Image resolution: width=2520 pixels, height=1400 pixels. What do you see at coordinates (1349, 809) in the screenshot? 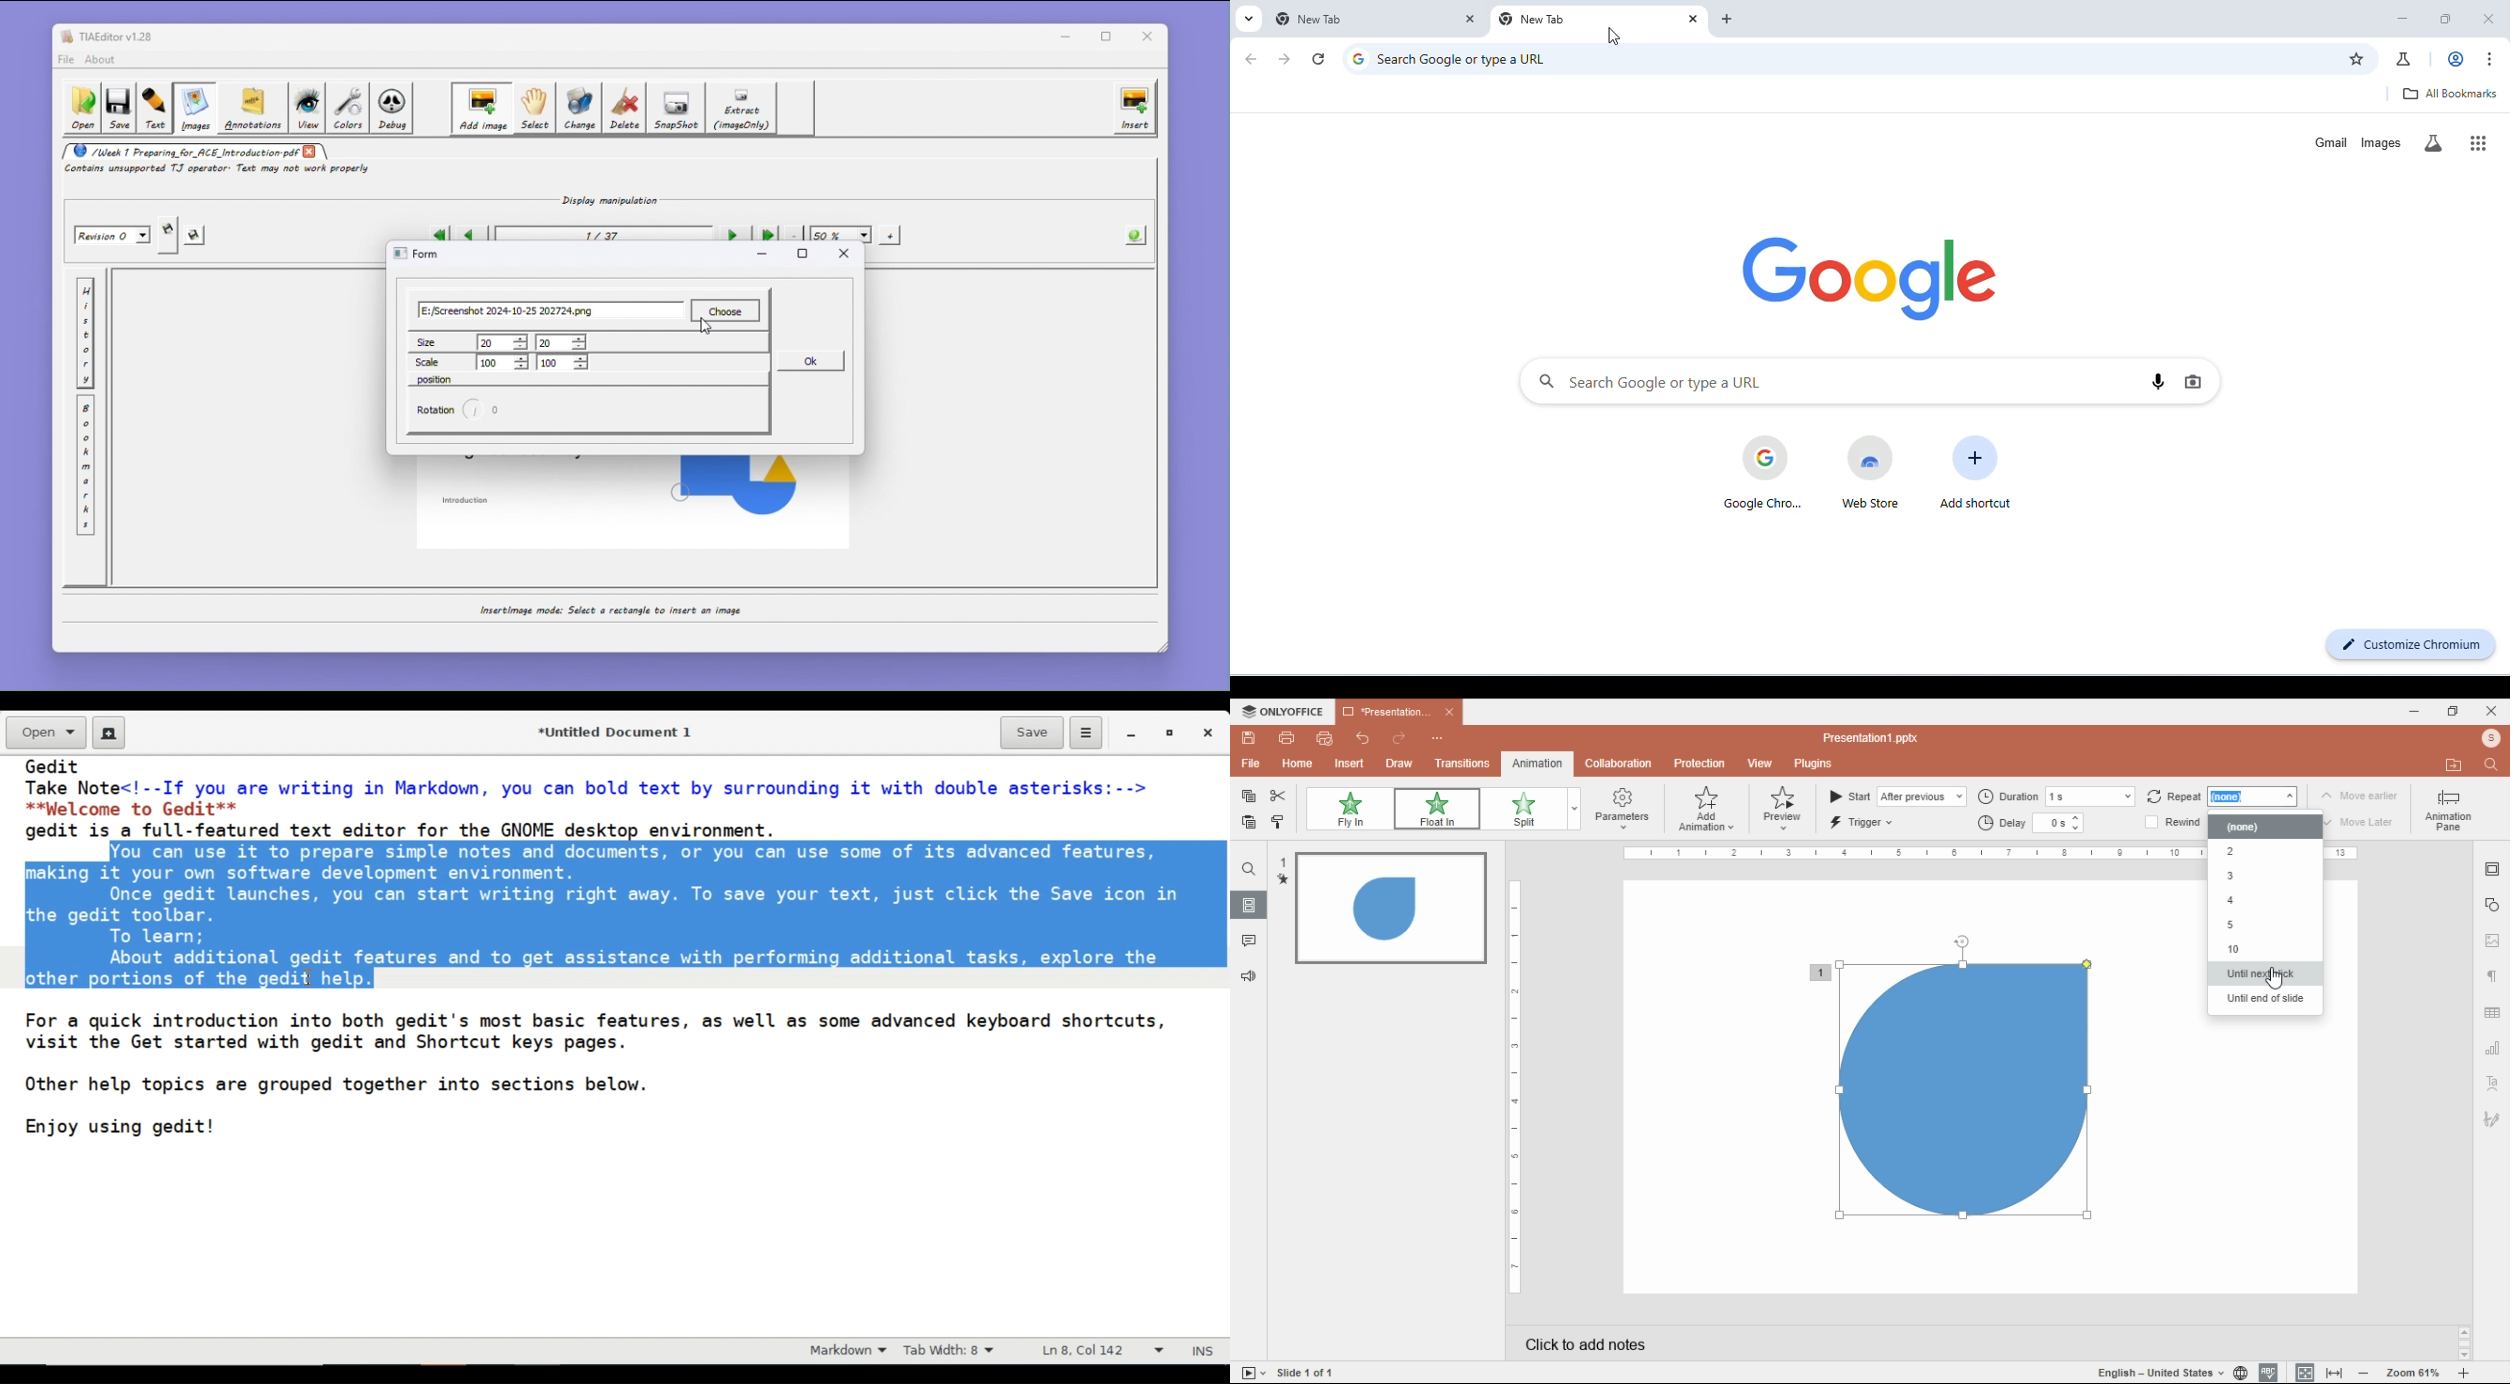
I see `fly in` at bounding box center [1349, 809].